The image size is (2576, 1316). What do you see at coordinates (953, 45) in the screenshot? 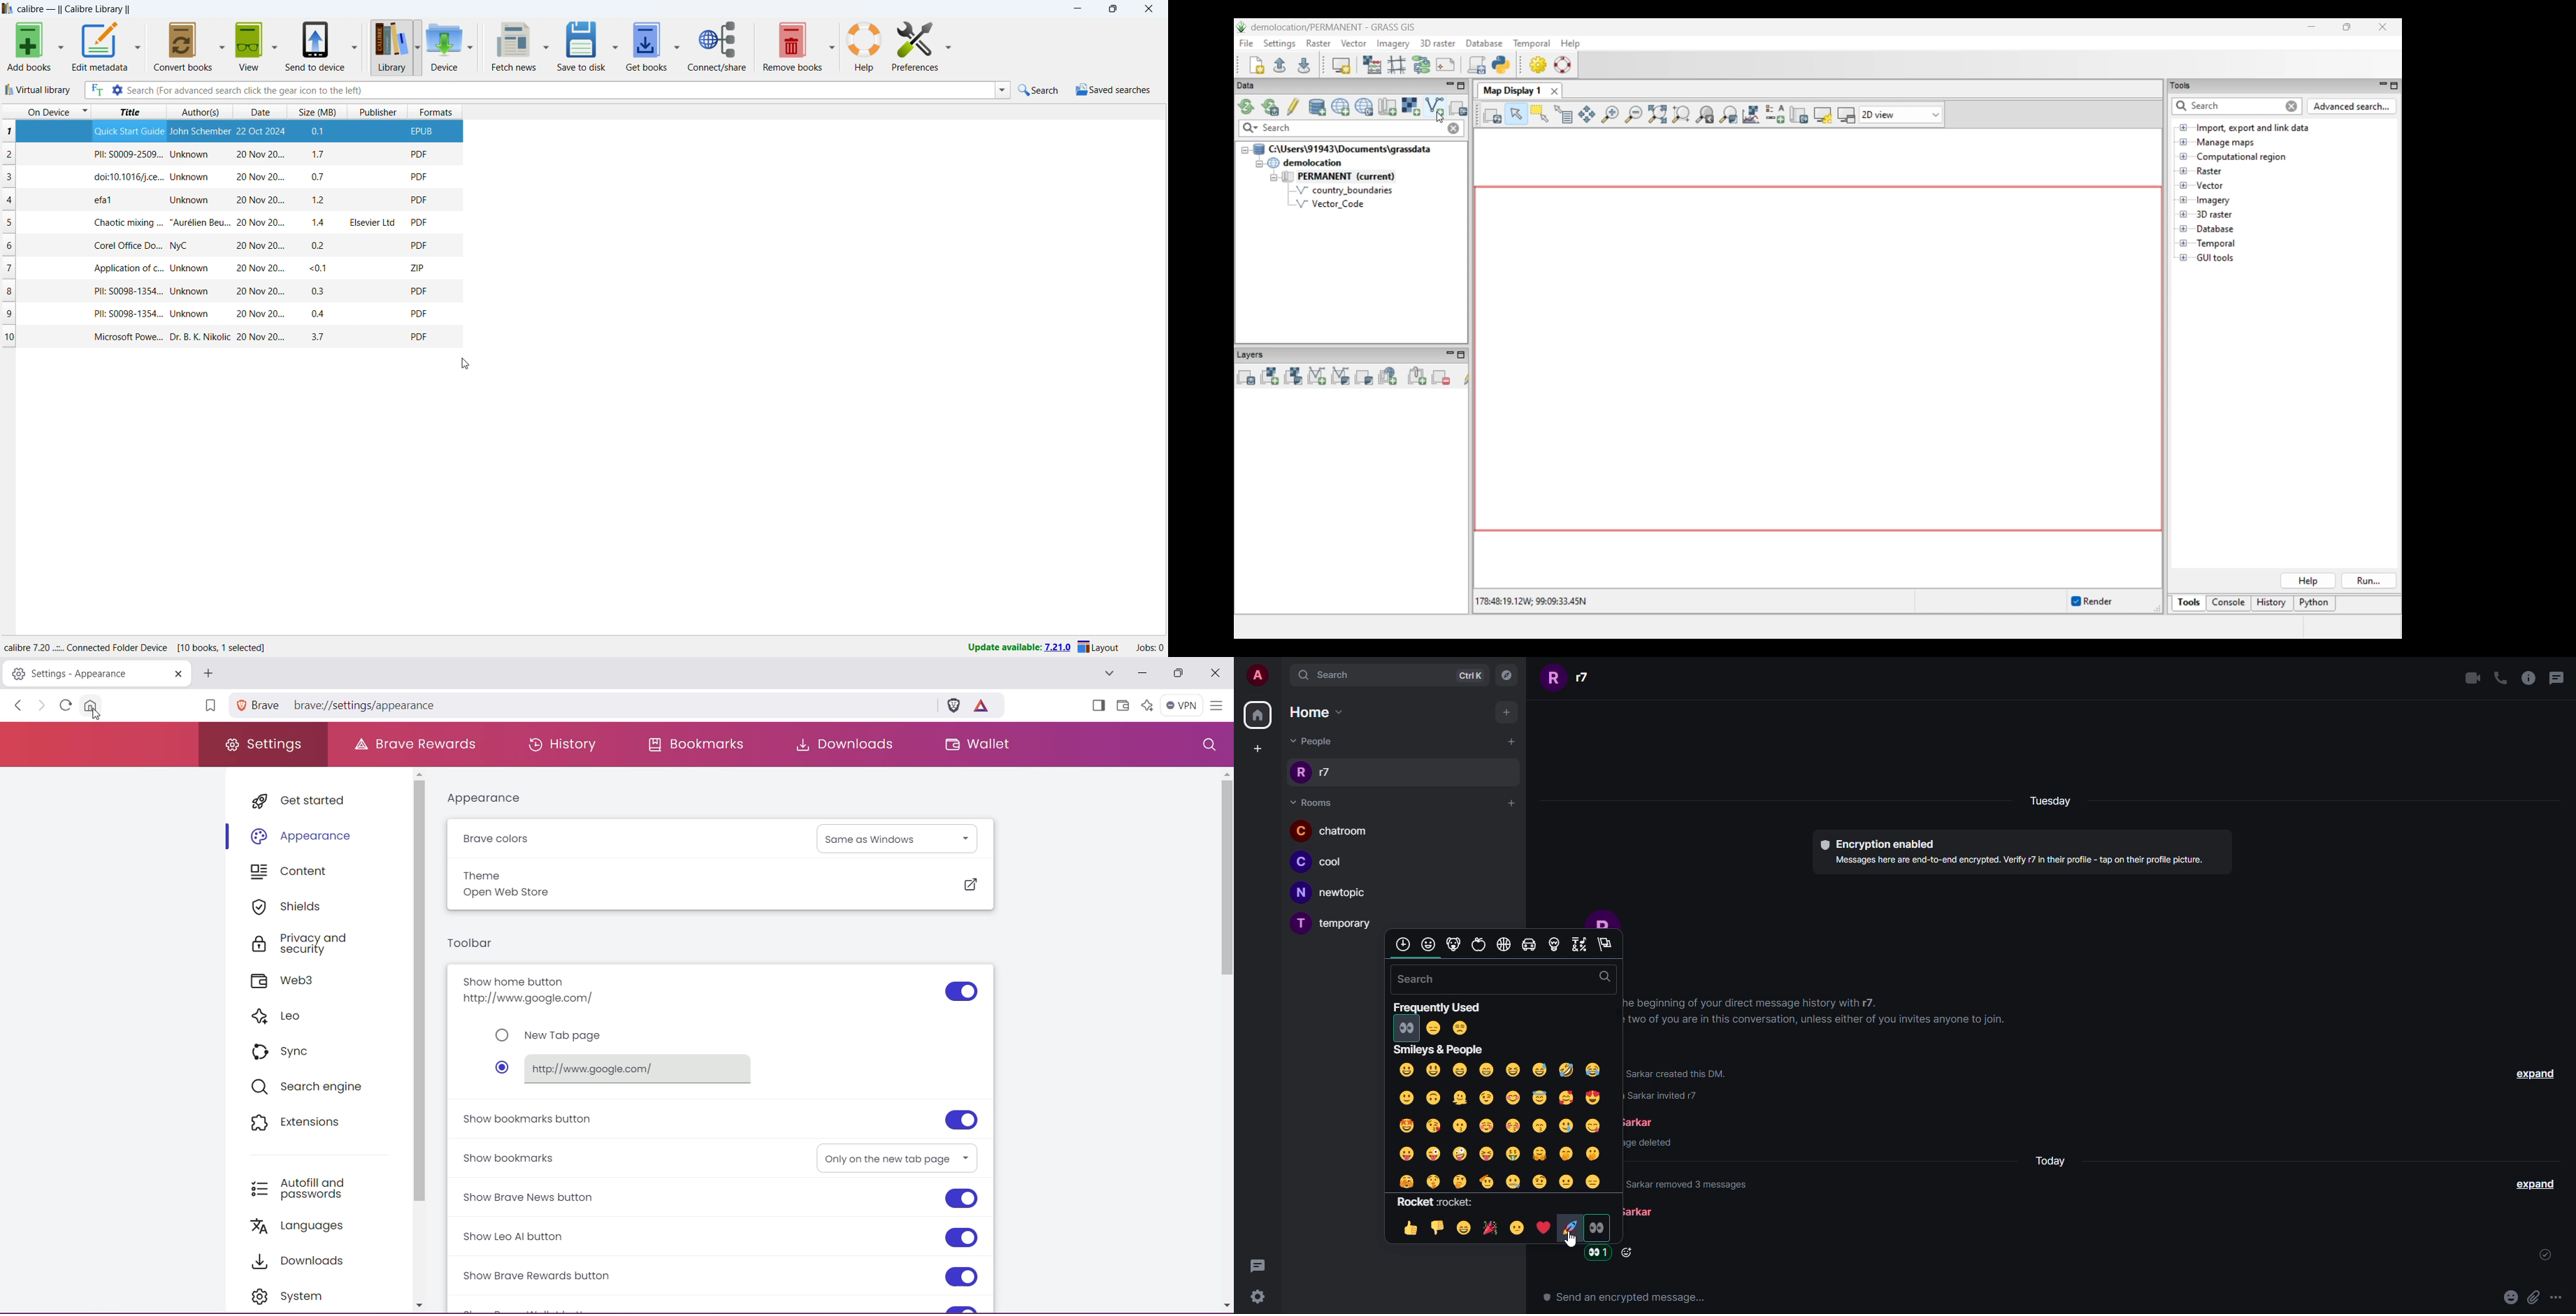
I see `preferences options` at bounding box center [953, 45].